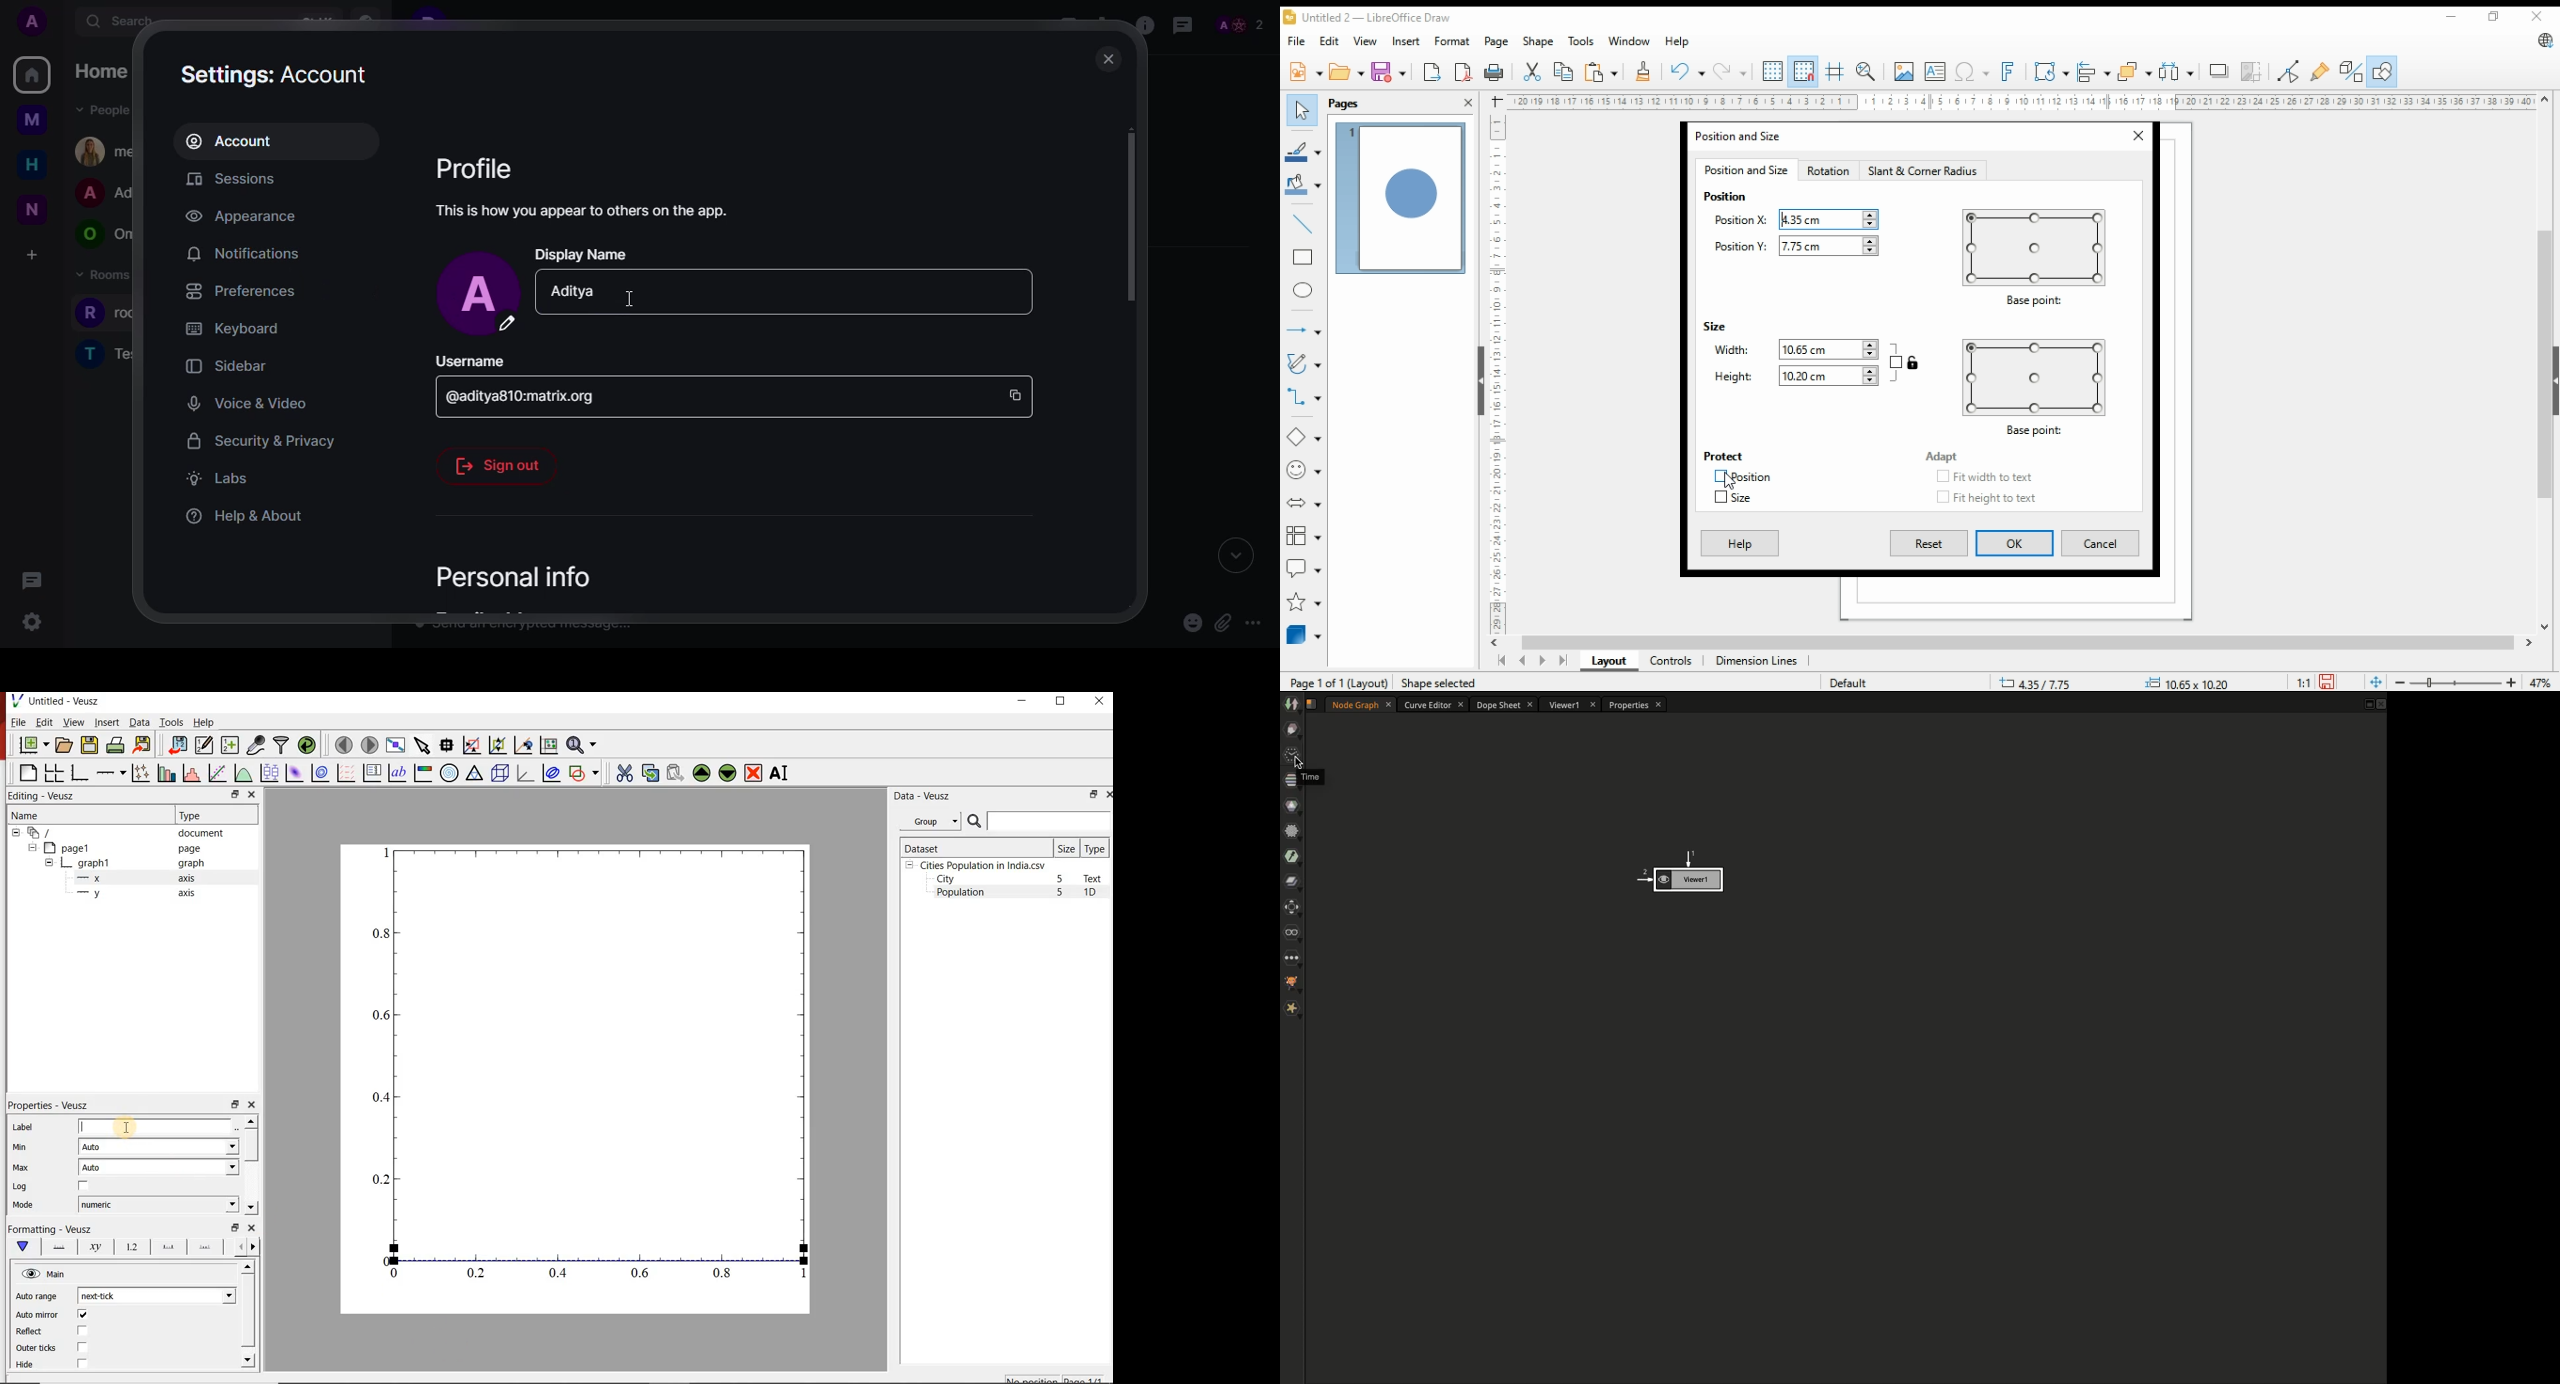  Describe the element at coordinates (1804, 72) in the screenshot. I see `snap to grids` at that location.